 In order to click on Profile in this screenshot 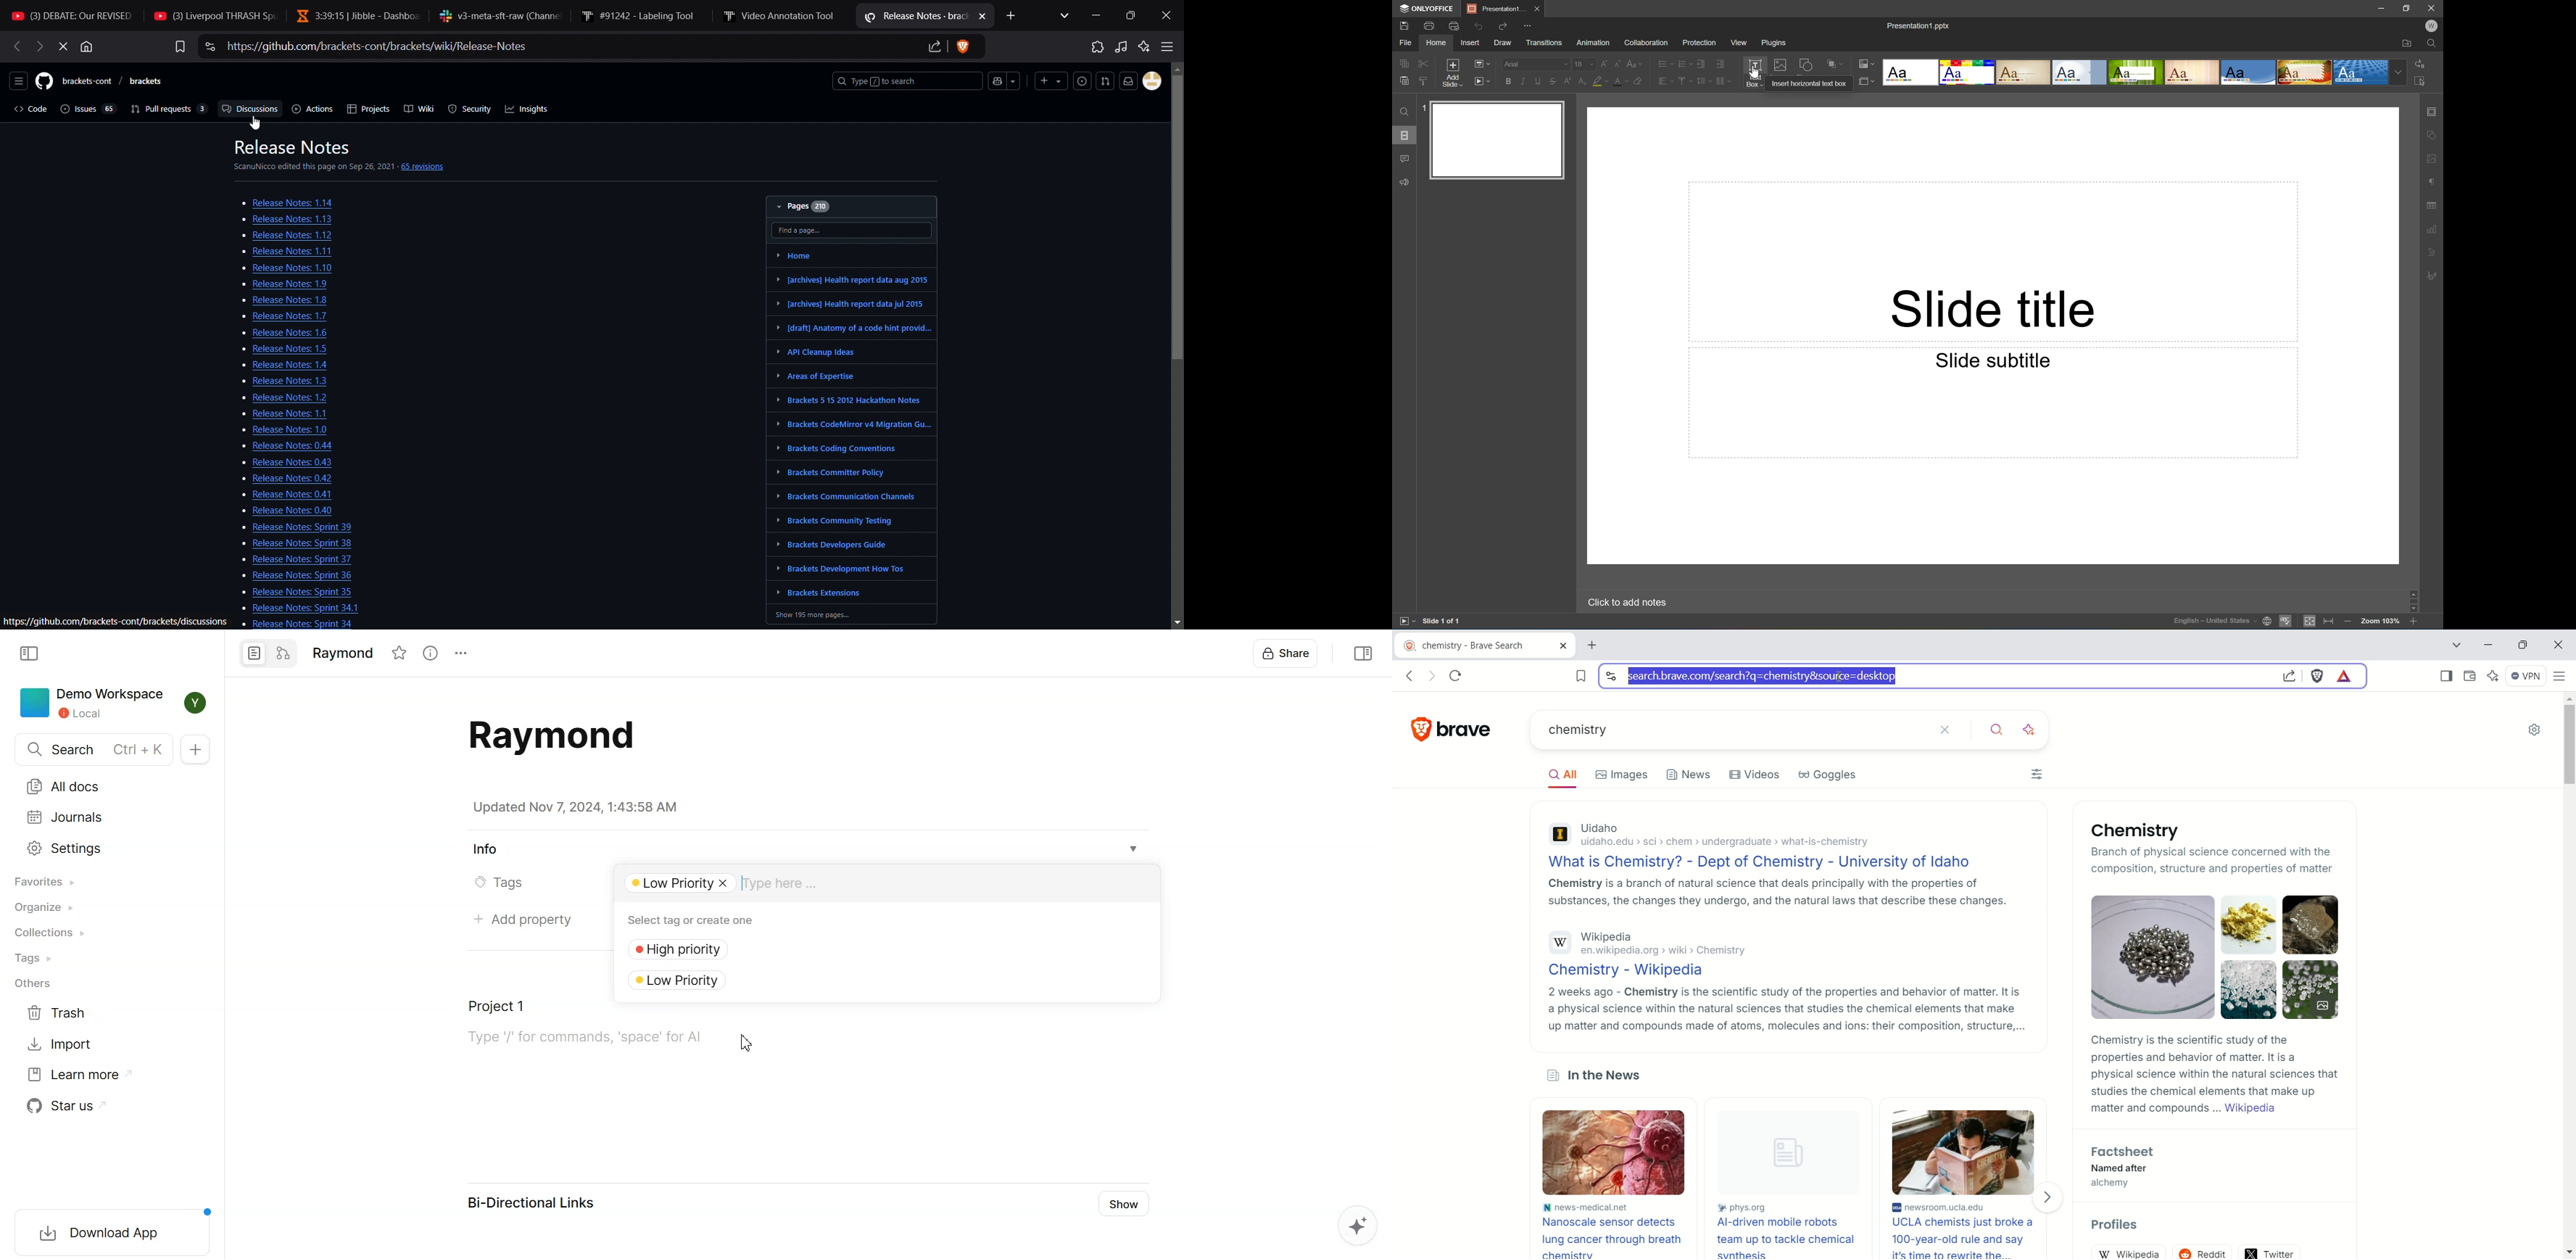, I will do `click(197, 703)`.